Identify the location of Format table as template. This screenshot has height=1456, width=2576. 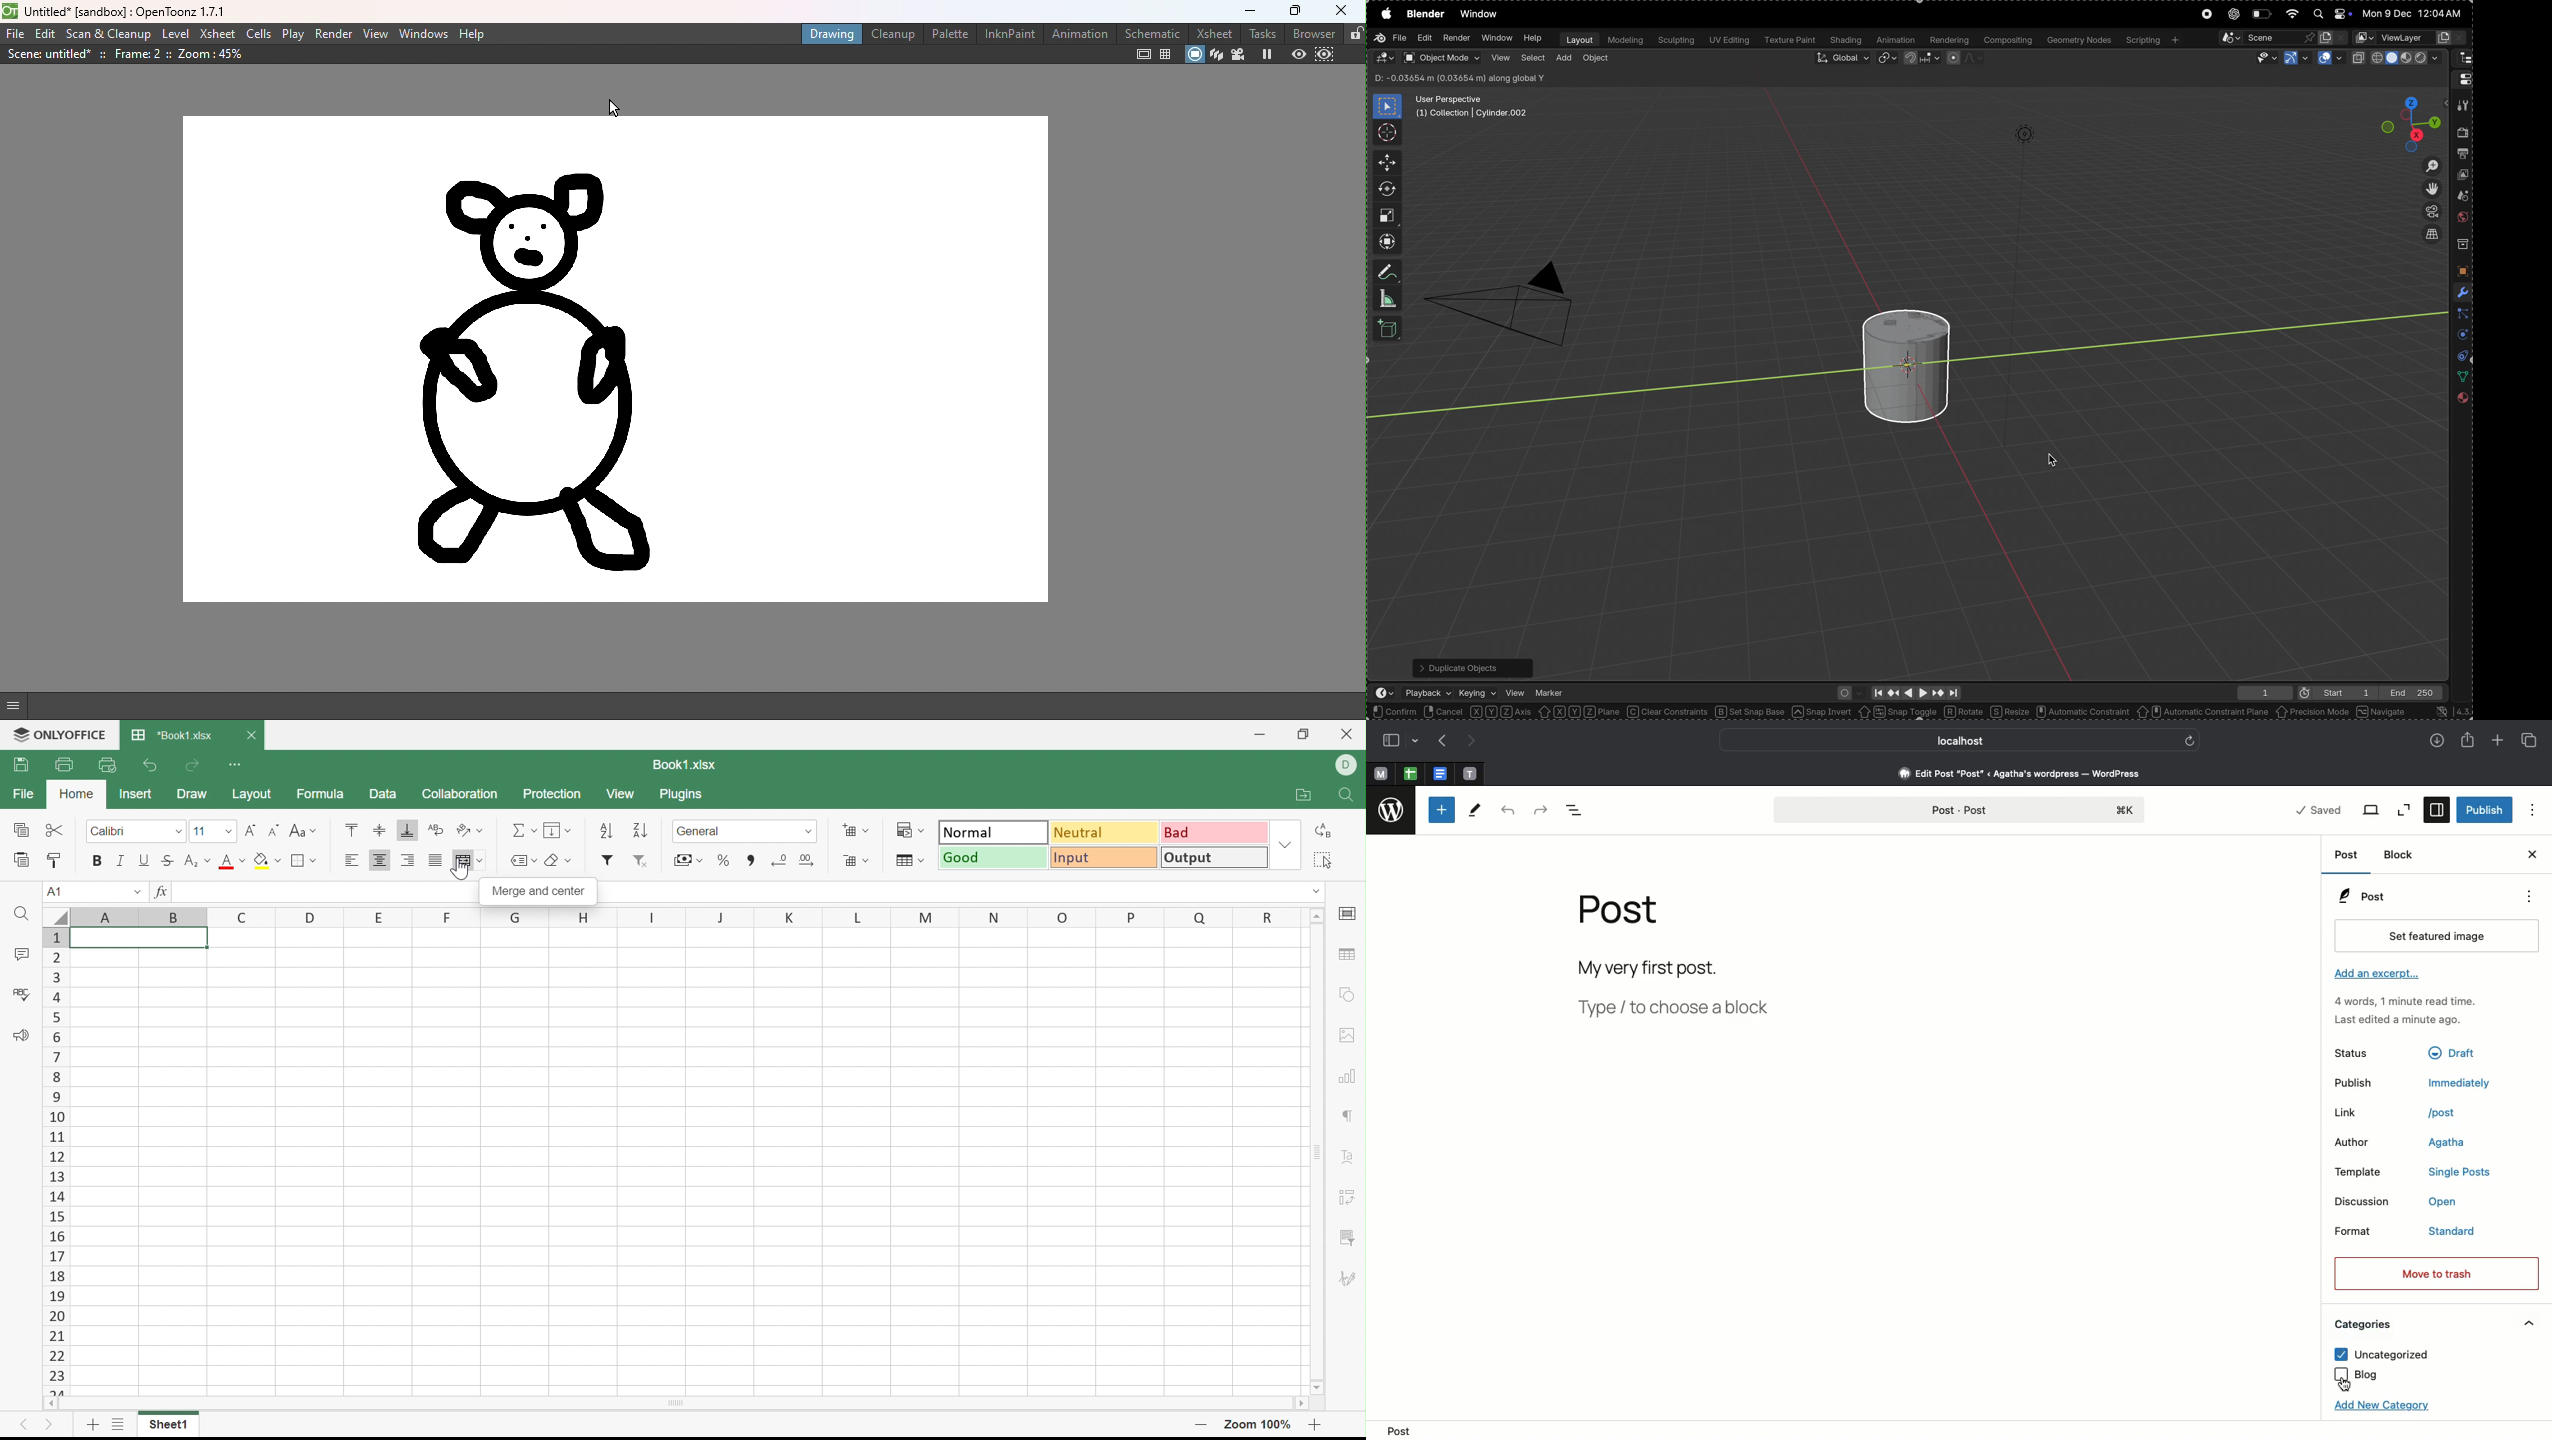
(909, 862).